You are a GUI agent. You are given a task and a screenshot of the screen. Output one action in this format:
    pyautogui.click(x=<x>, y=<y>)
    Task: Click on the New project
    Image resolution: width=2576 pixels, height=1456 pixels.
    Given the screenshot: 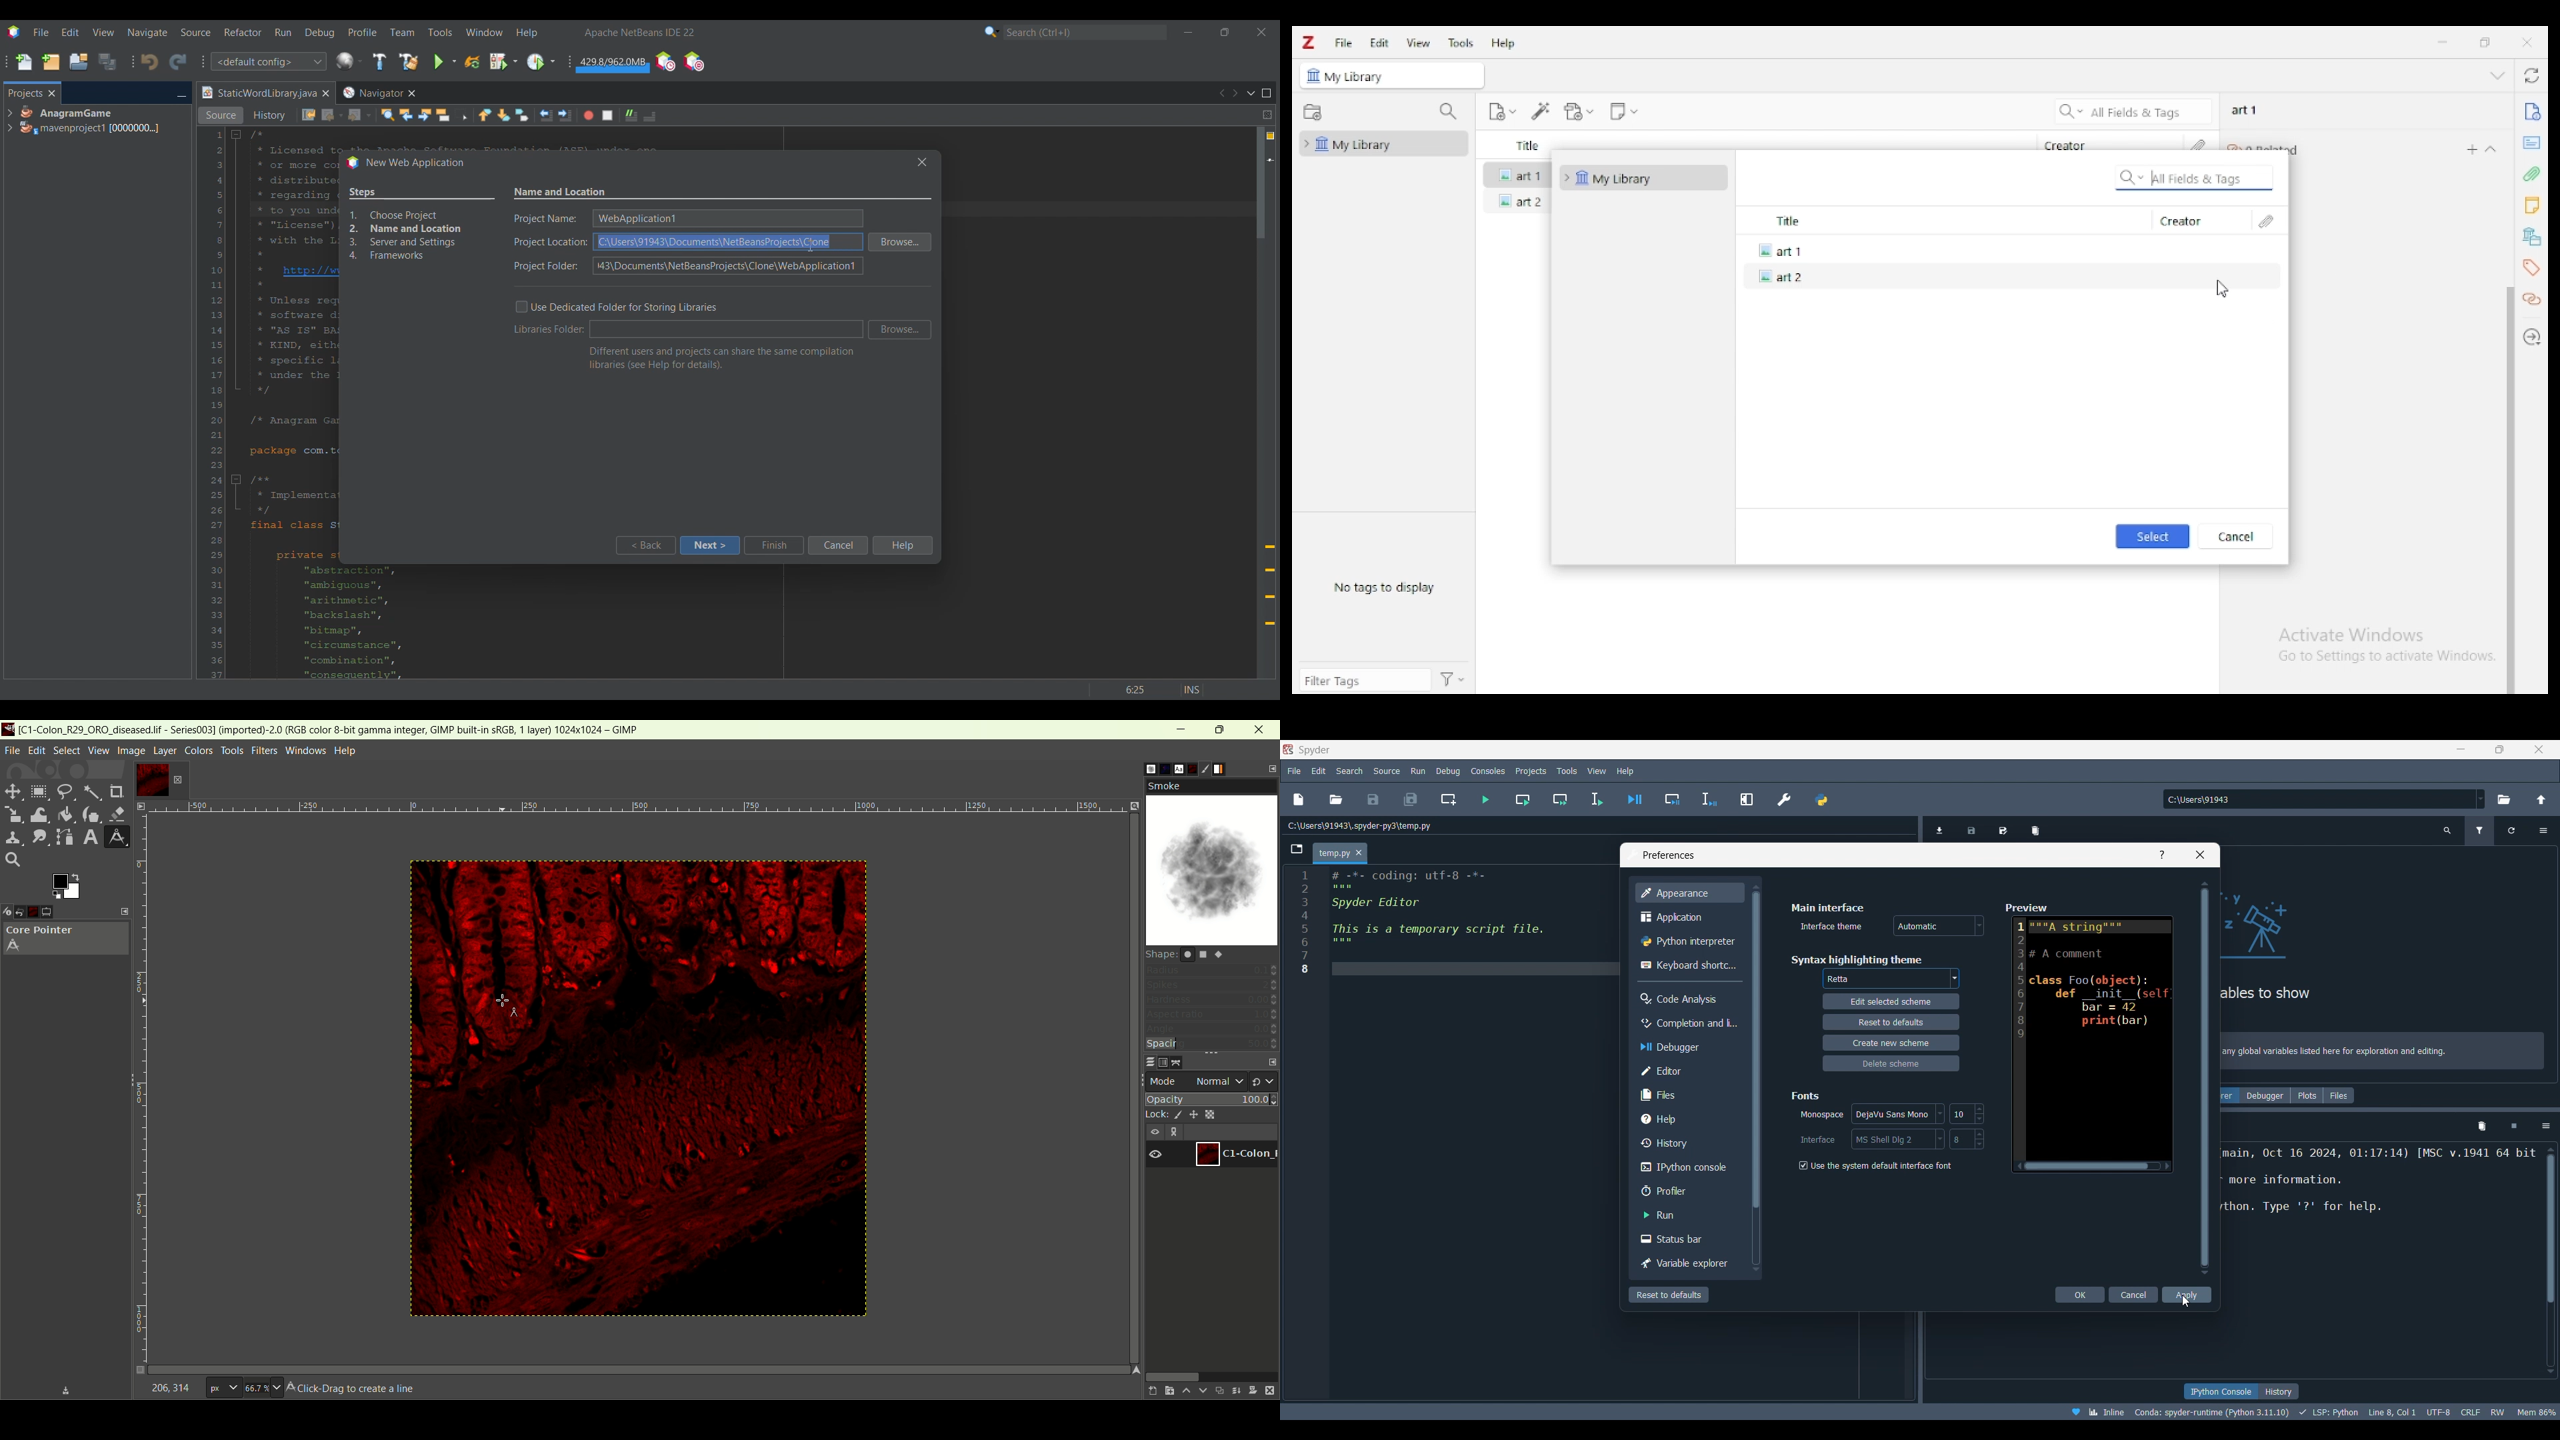 What is the action you would take?
    pyautogui.click(x=51, y=61)
    